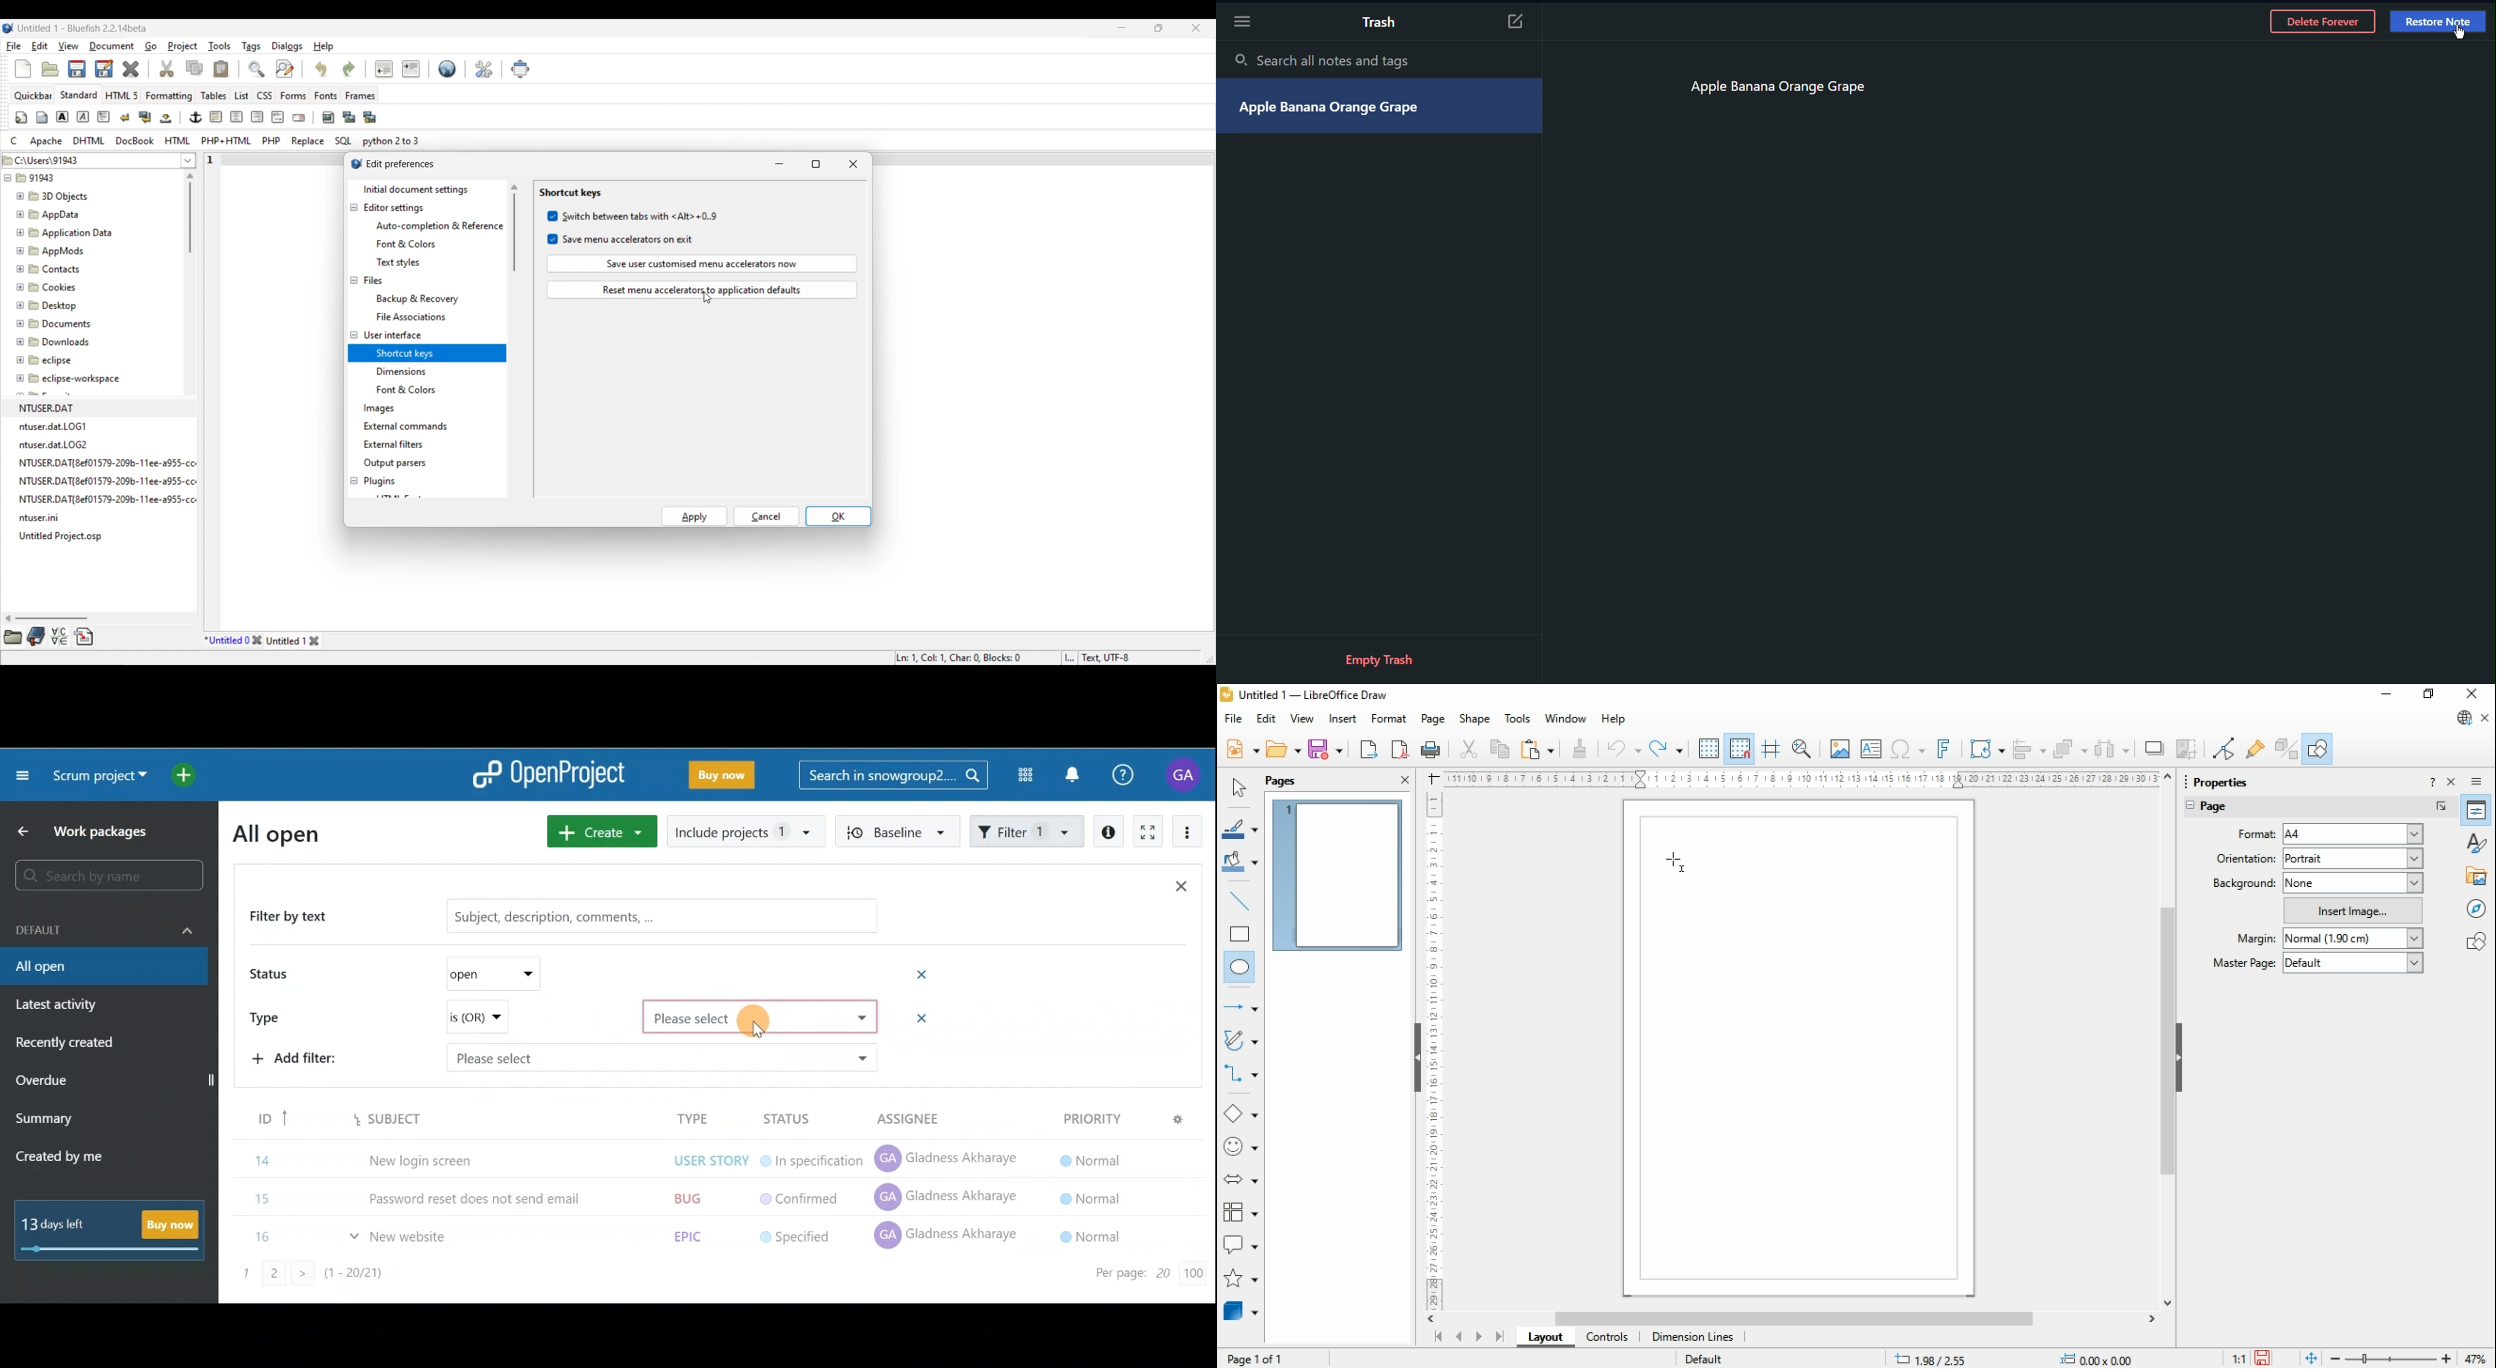  I want to click on close document, so click(2486, 719).